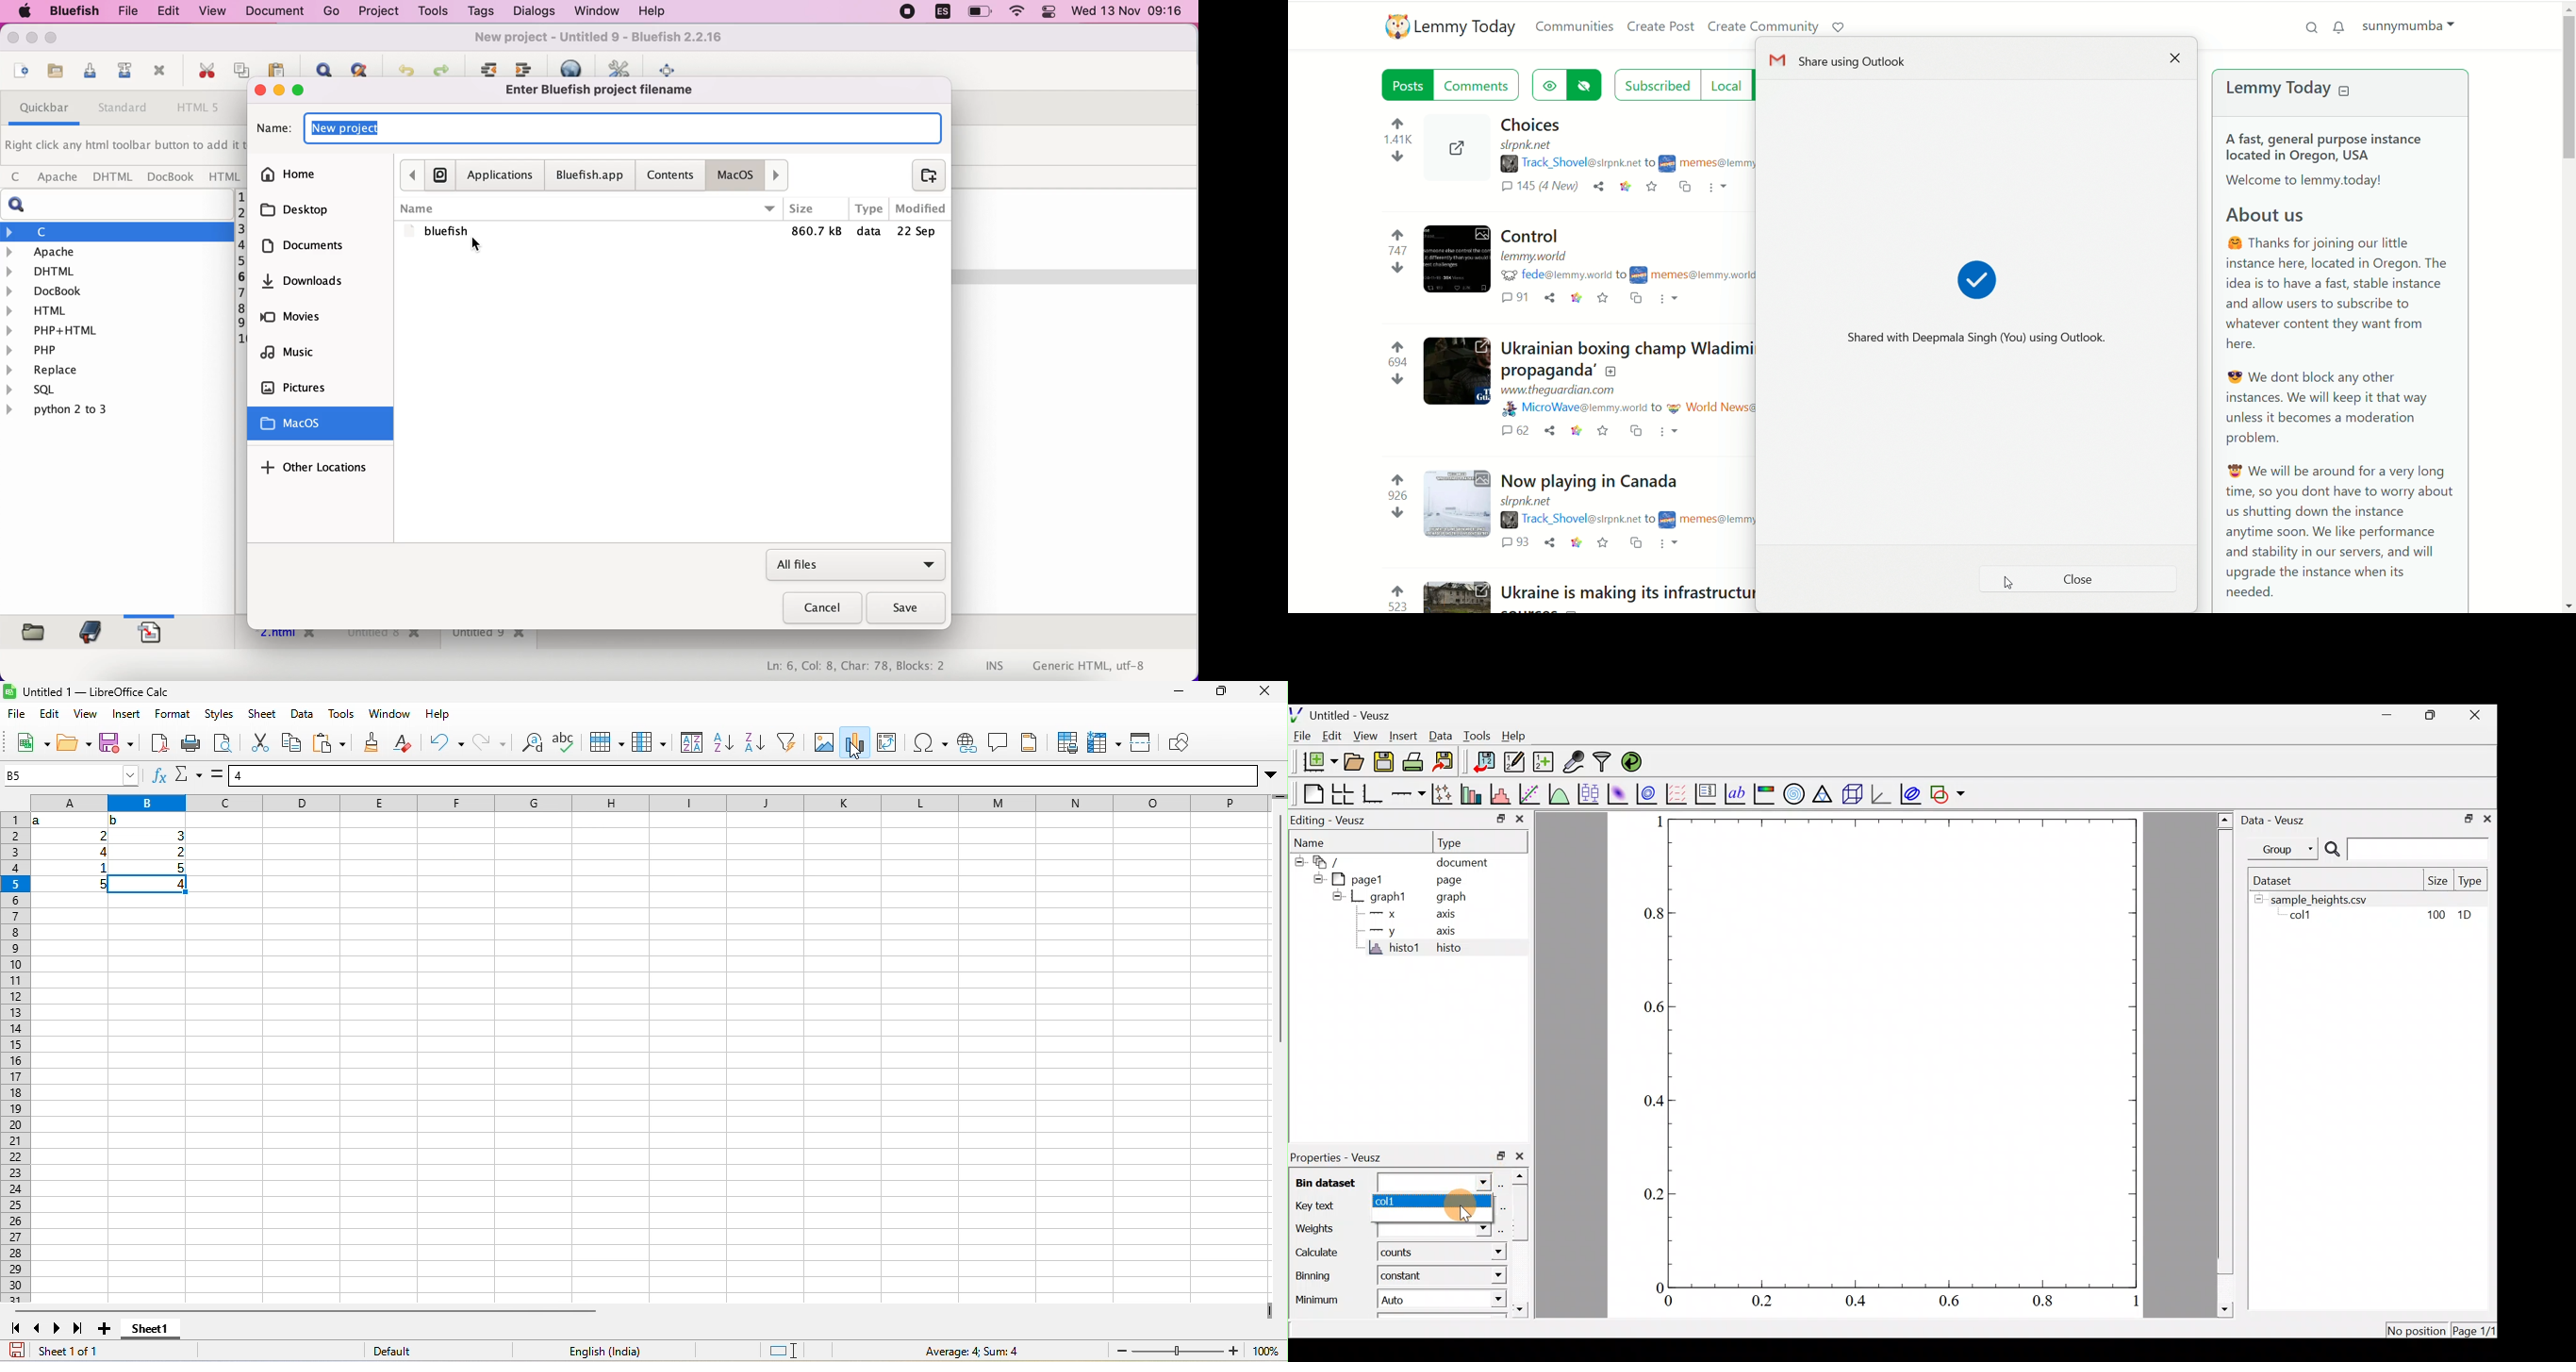 The width and height of the screenshot is (2576, 1372). What do you see at coordinates (1636, 431) in the screenshot?
I see `cross post` at bounding box center [1636, 431].